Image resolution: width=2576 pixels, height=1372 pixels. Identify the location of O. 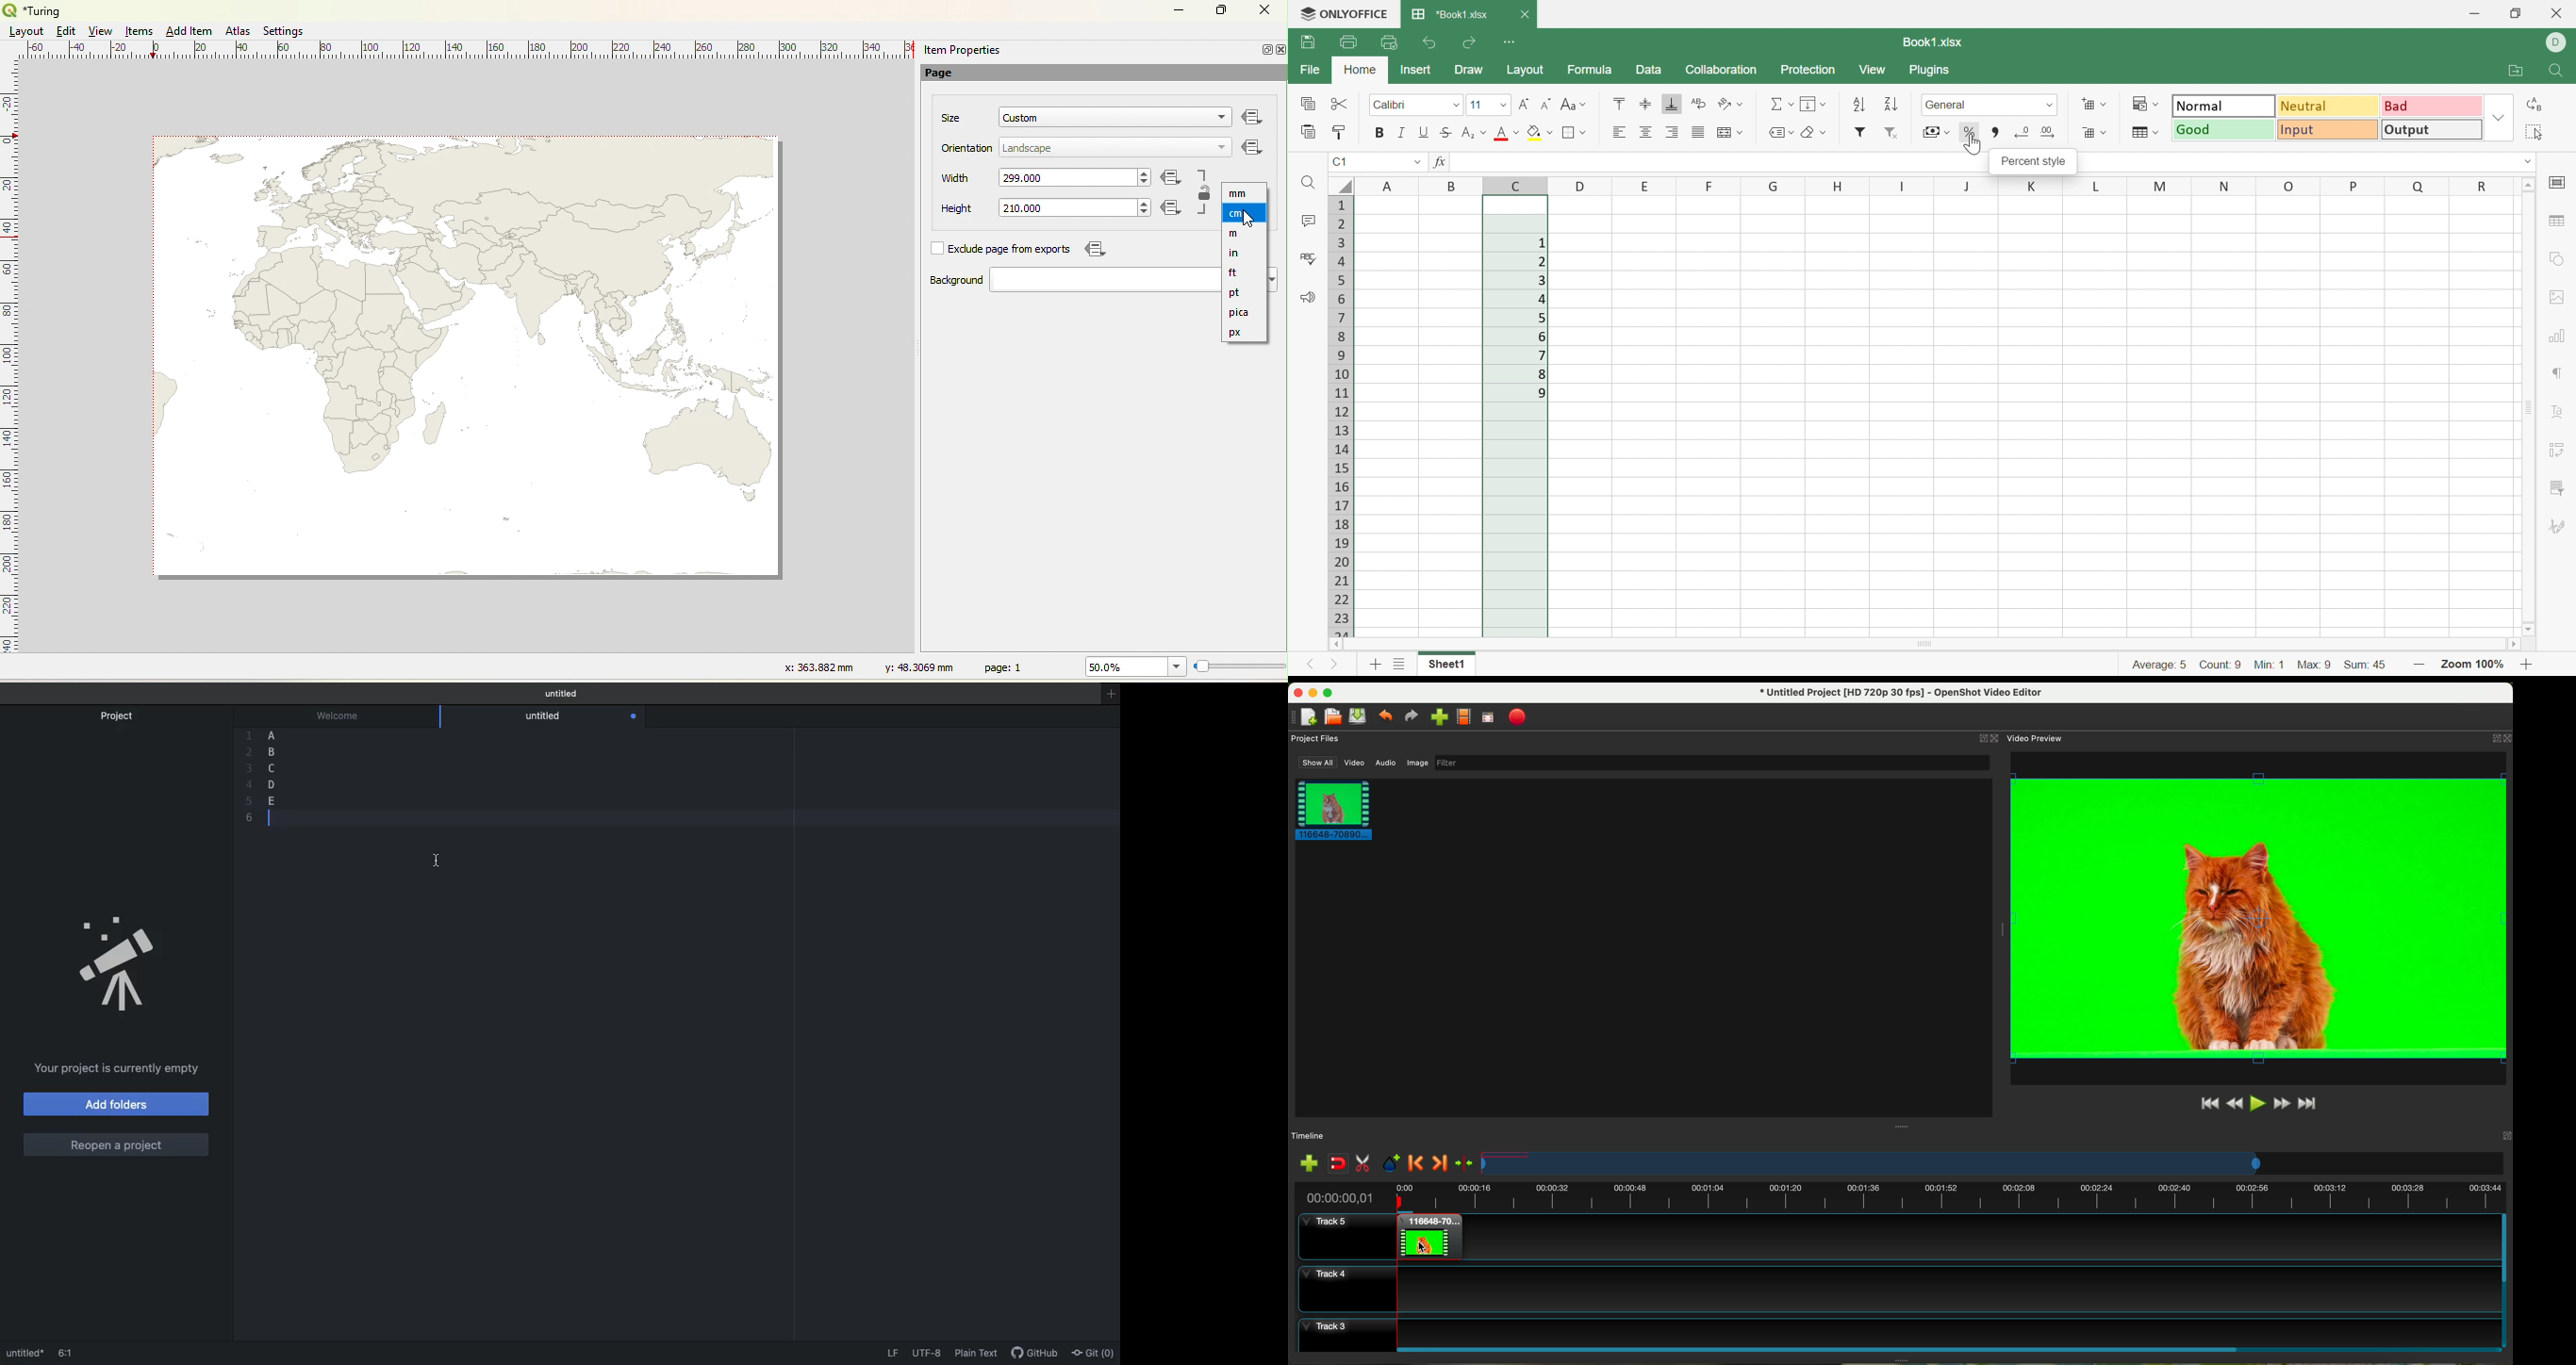
(2292, 185).